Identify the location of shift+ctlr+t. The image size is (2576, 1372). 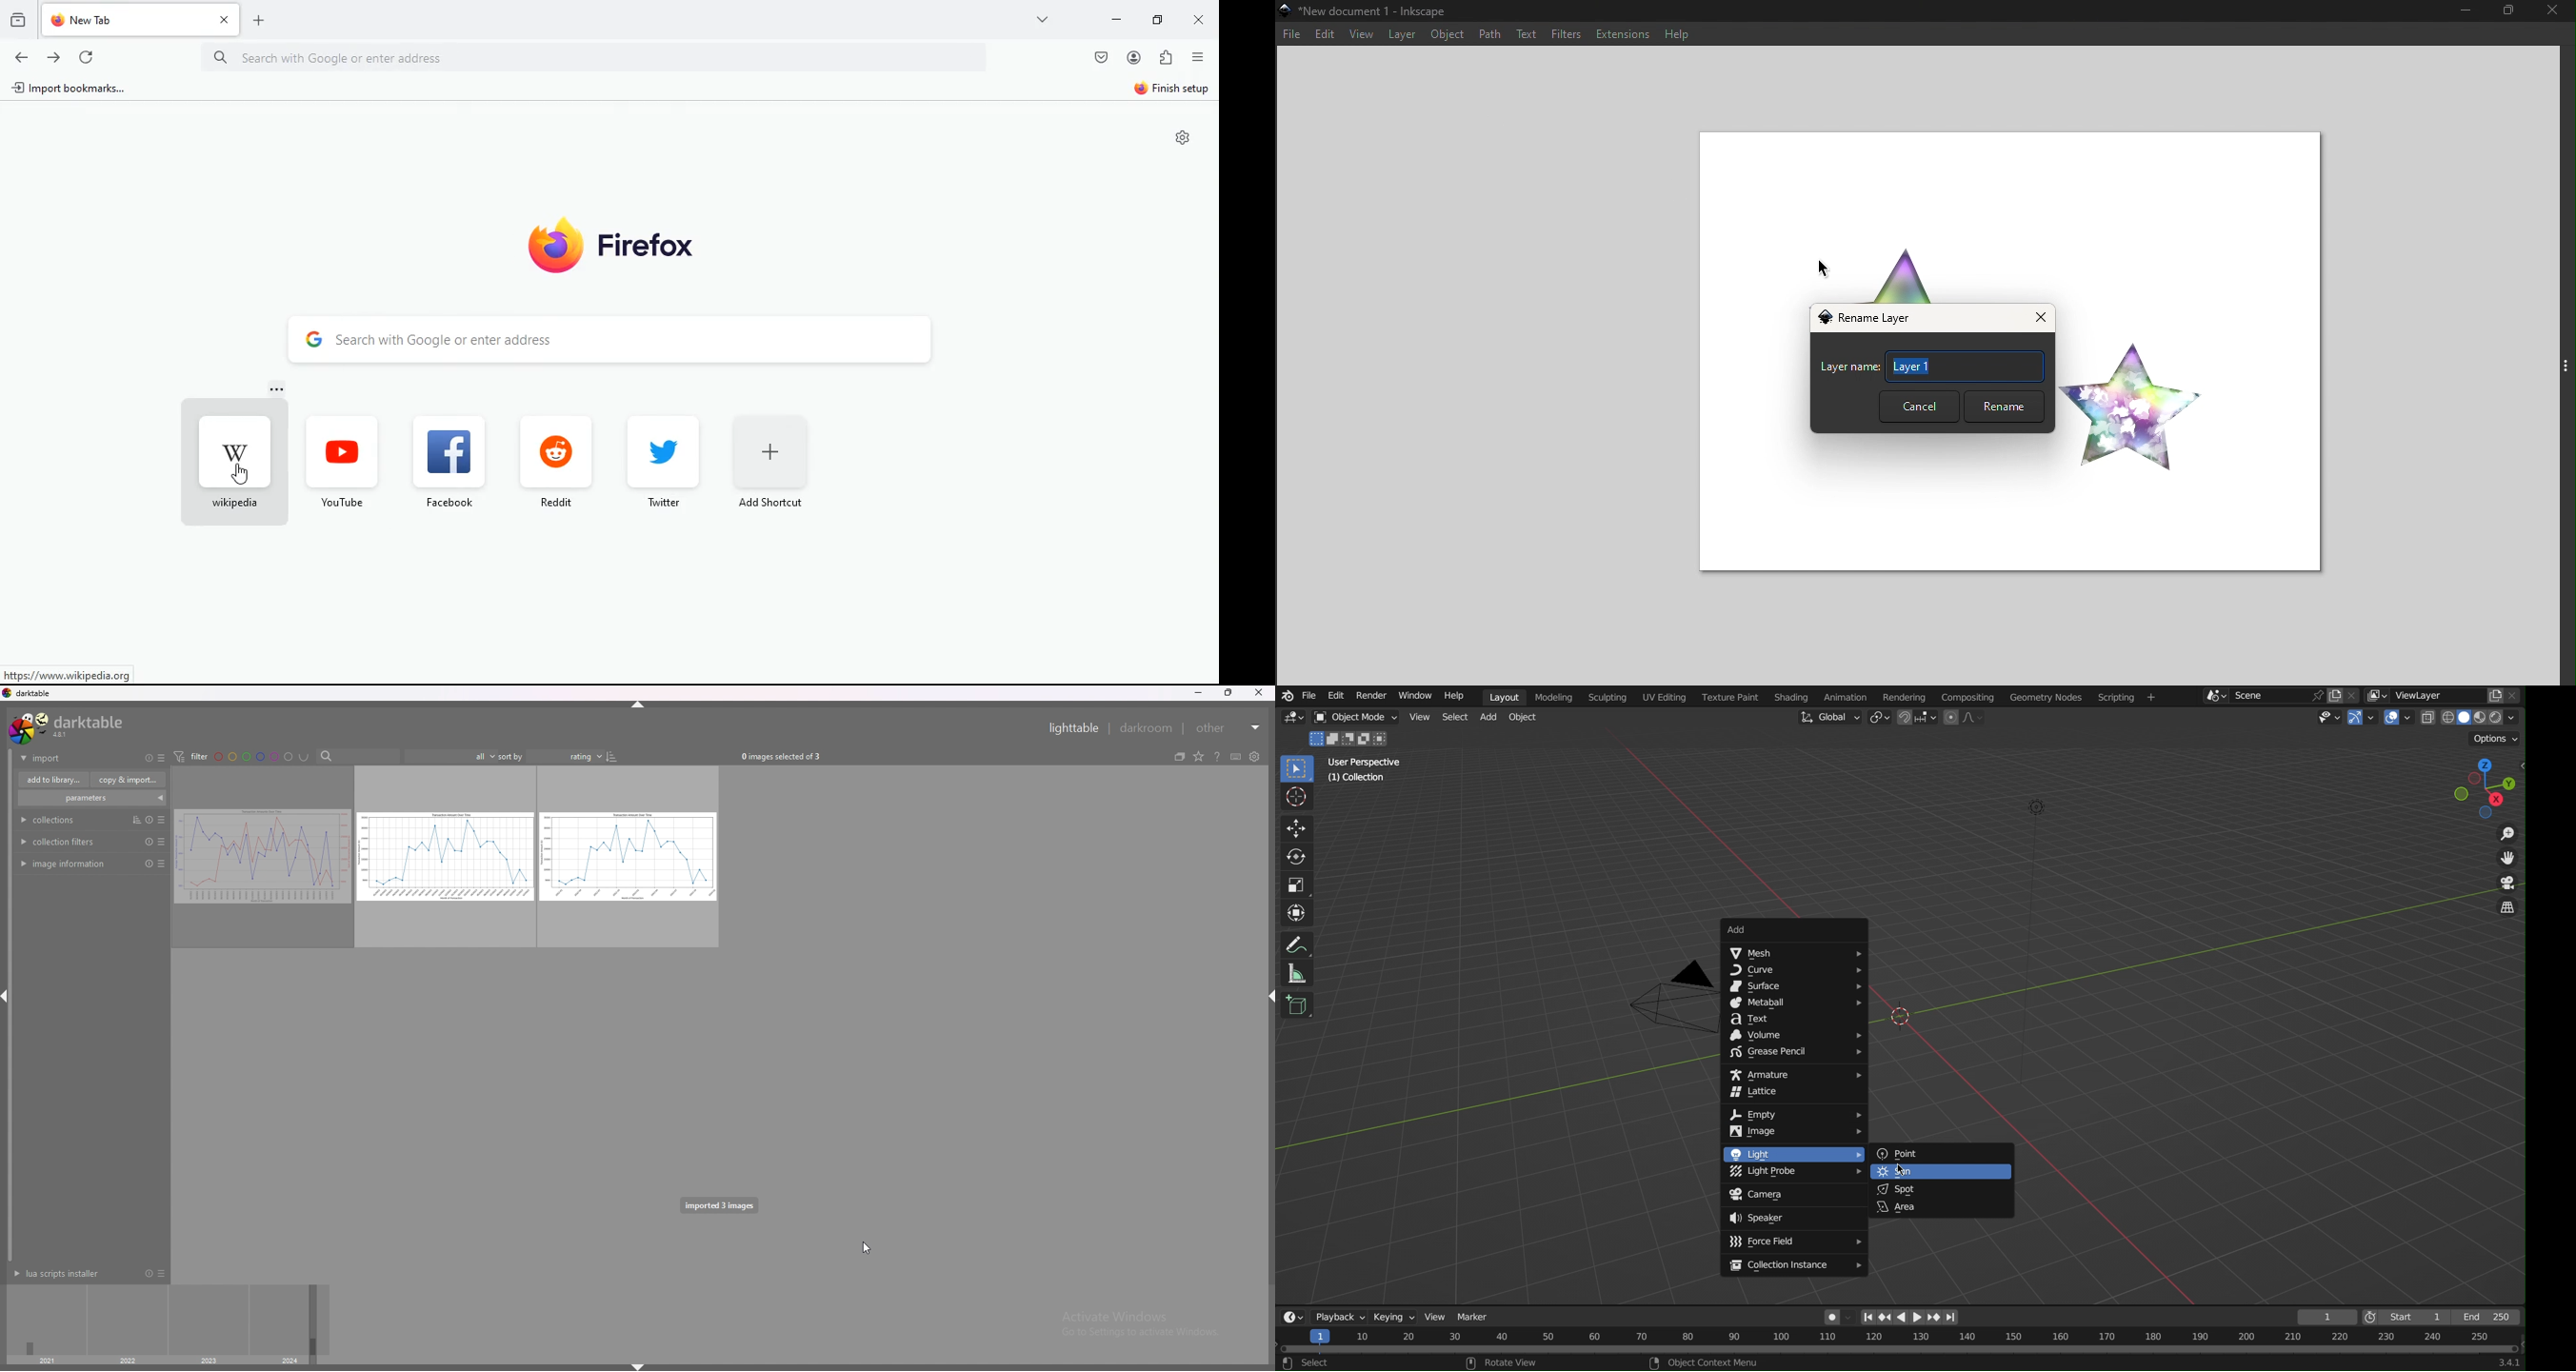
(640, 704).